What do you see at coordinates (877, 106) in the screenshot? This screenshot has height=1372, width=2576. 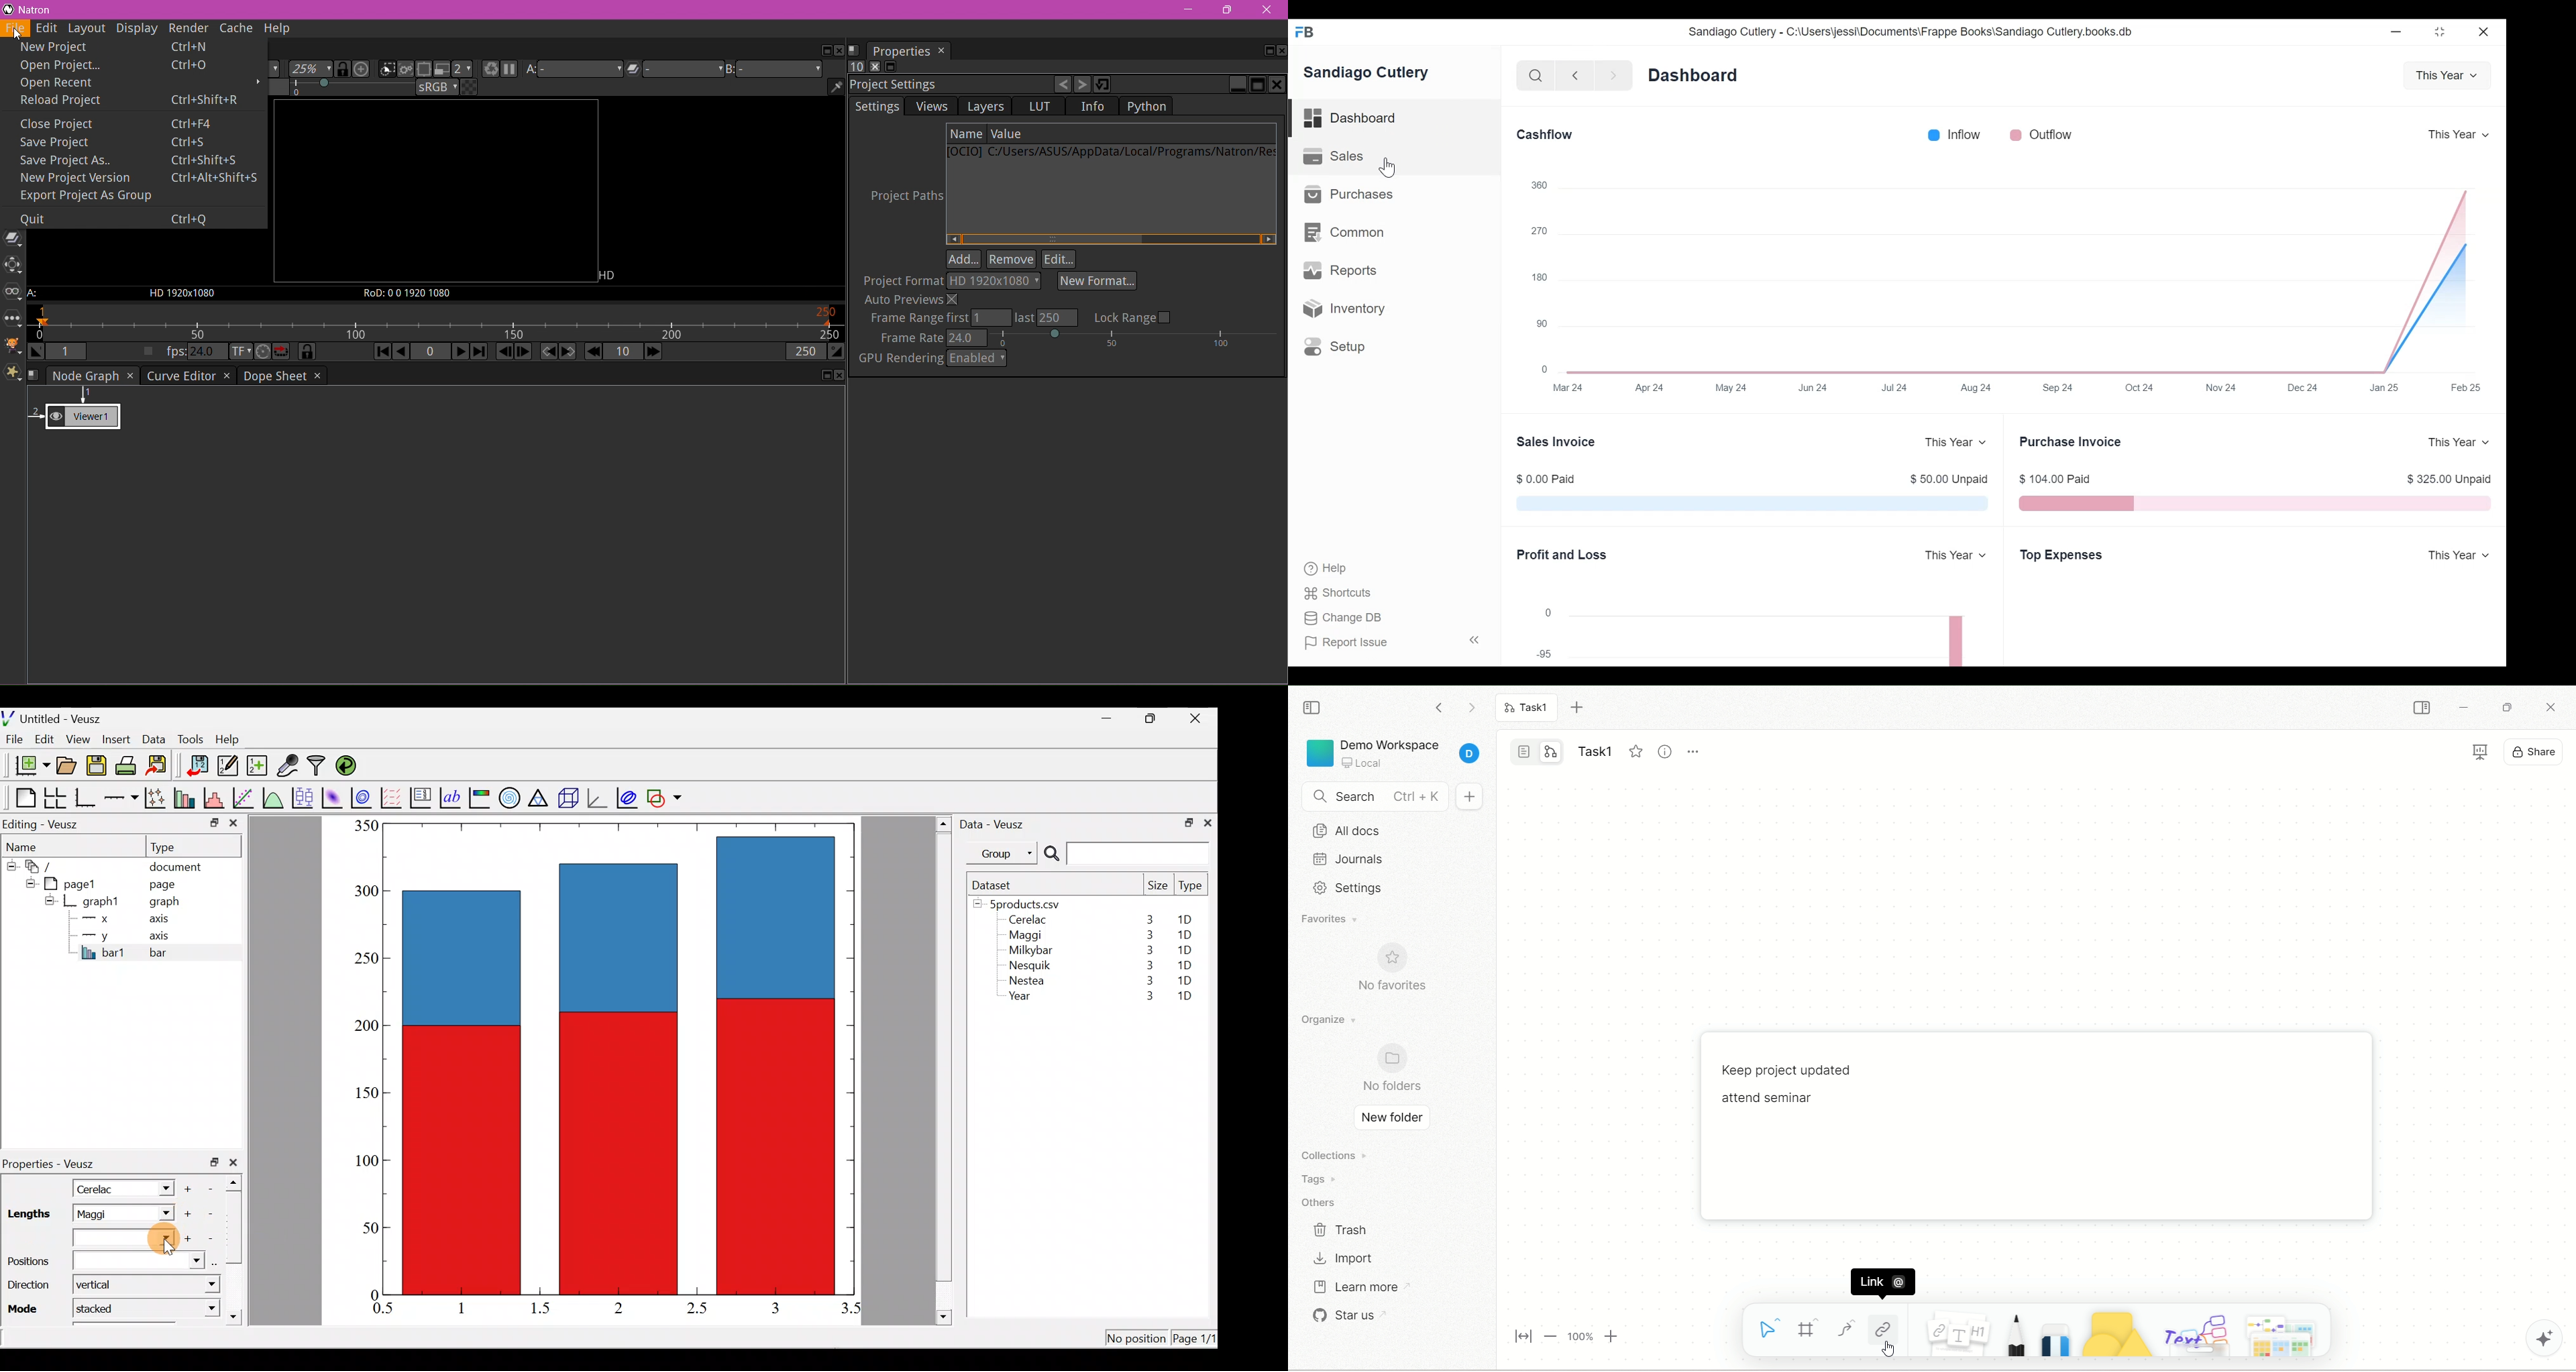 I see `Settings` at bounding box center [877, 106].